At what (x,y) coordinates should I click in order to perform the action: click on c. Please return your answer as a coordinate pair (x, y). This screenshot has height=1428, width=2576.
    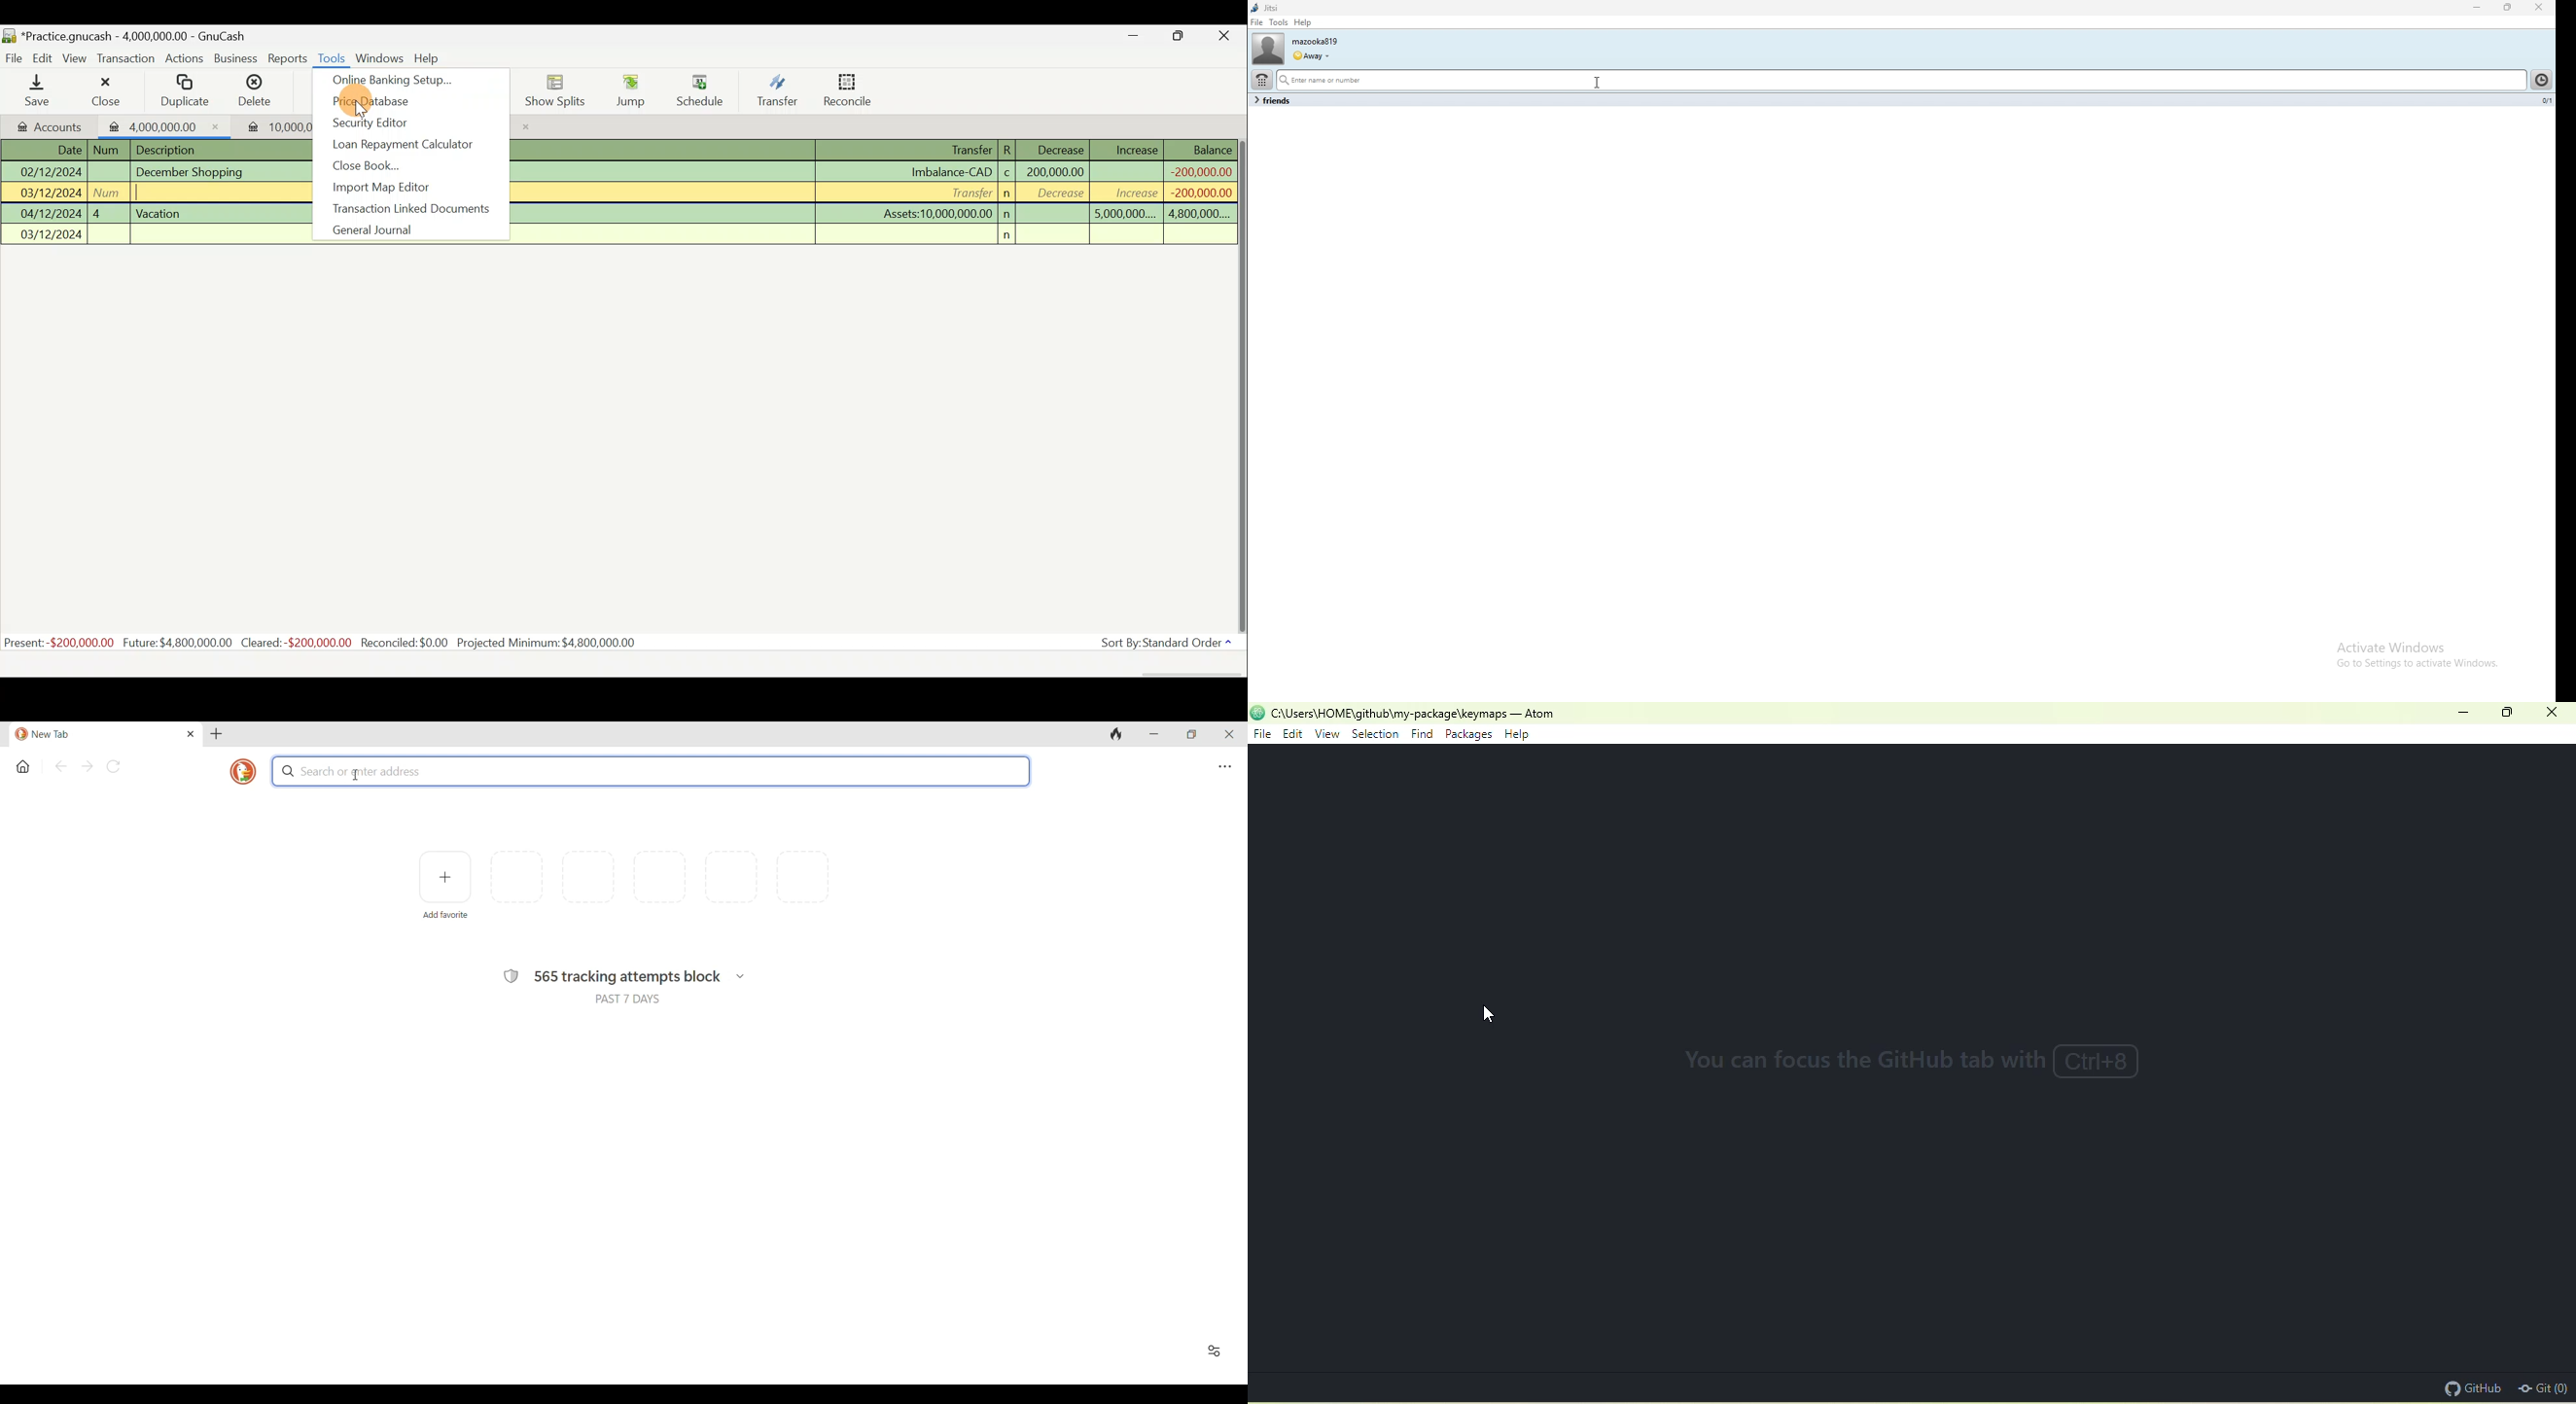
    Looking at the image, I should click on (1008, 174).